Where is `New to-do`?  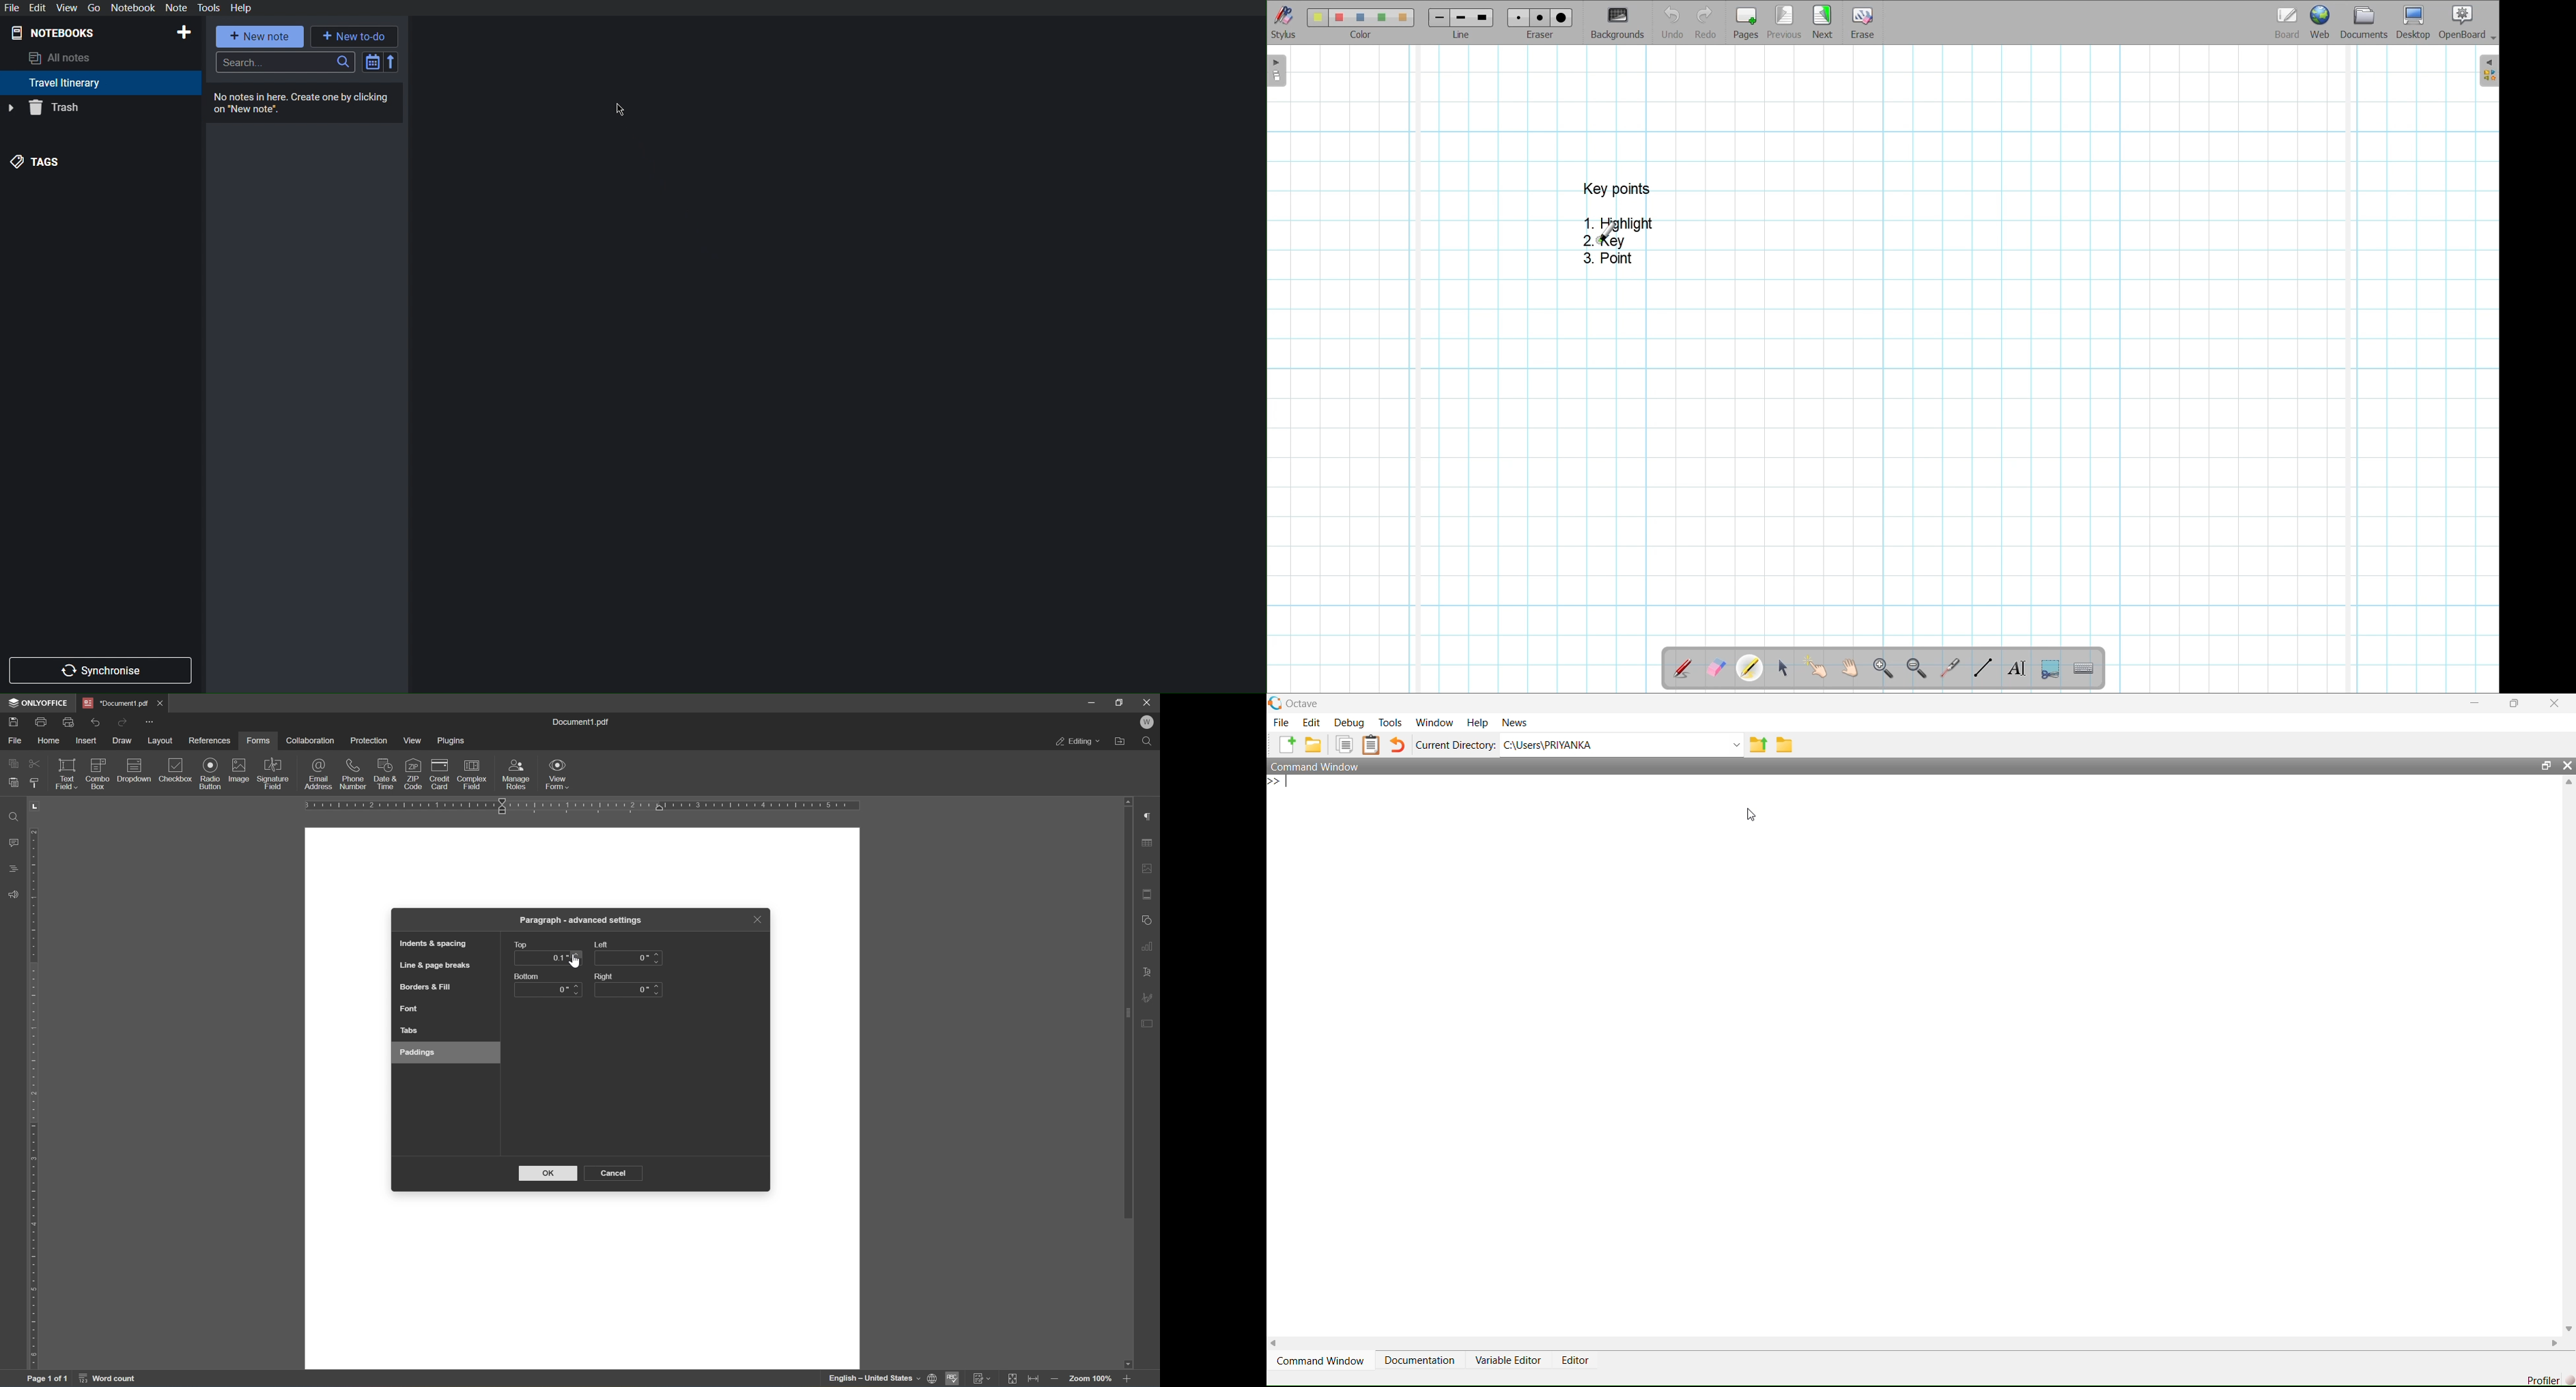 New to-do is located at coordinates (355, 36).